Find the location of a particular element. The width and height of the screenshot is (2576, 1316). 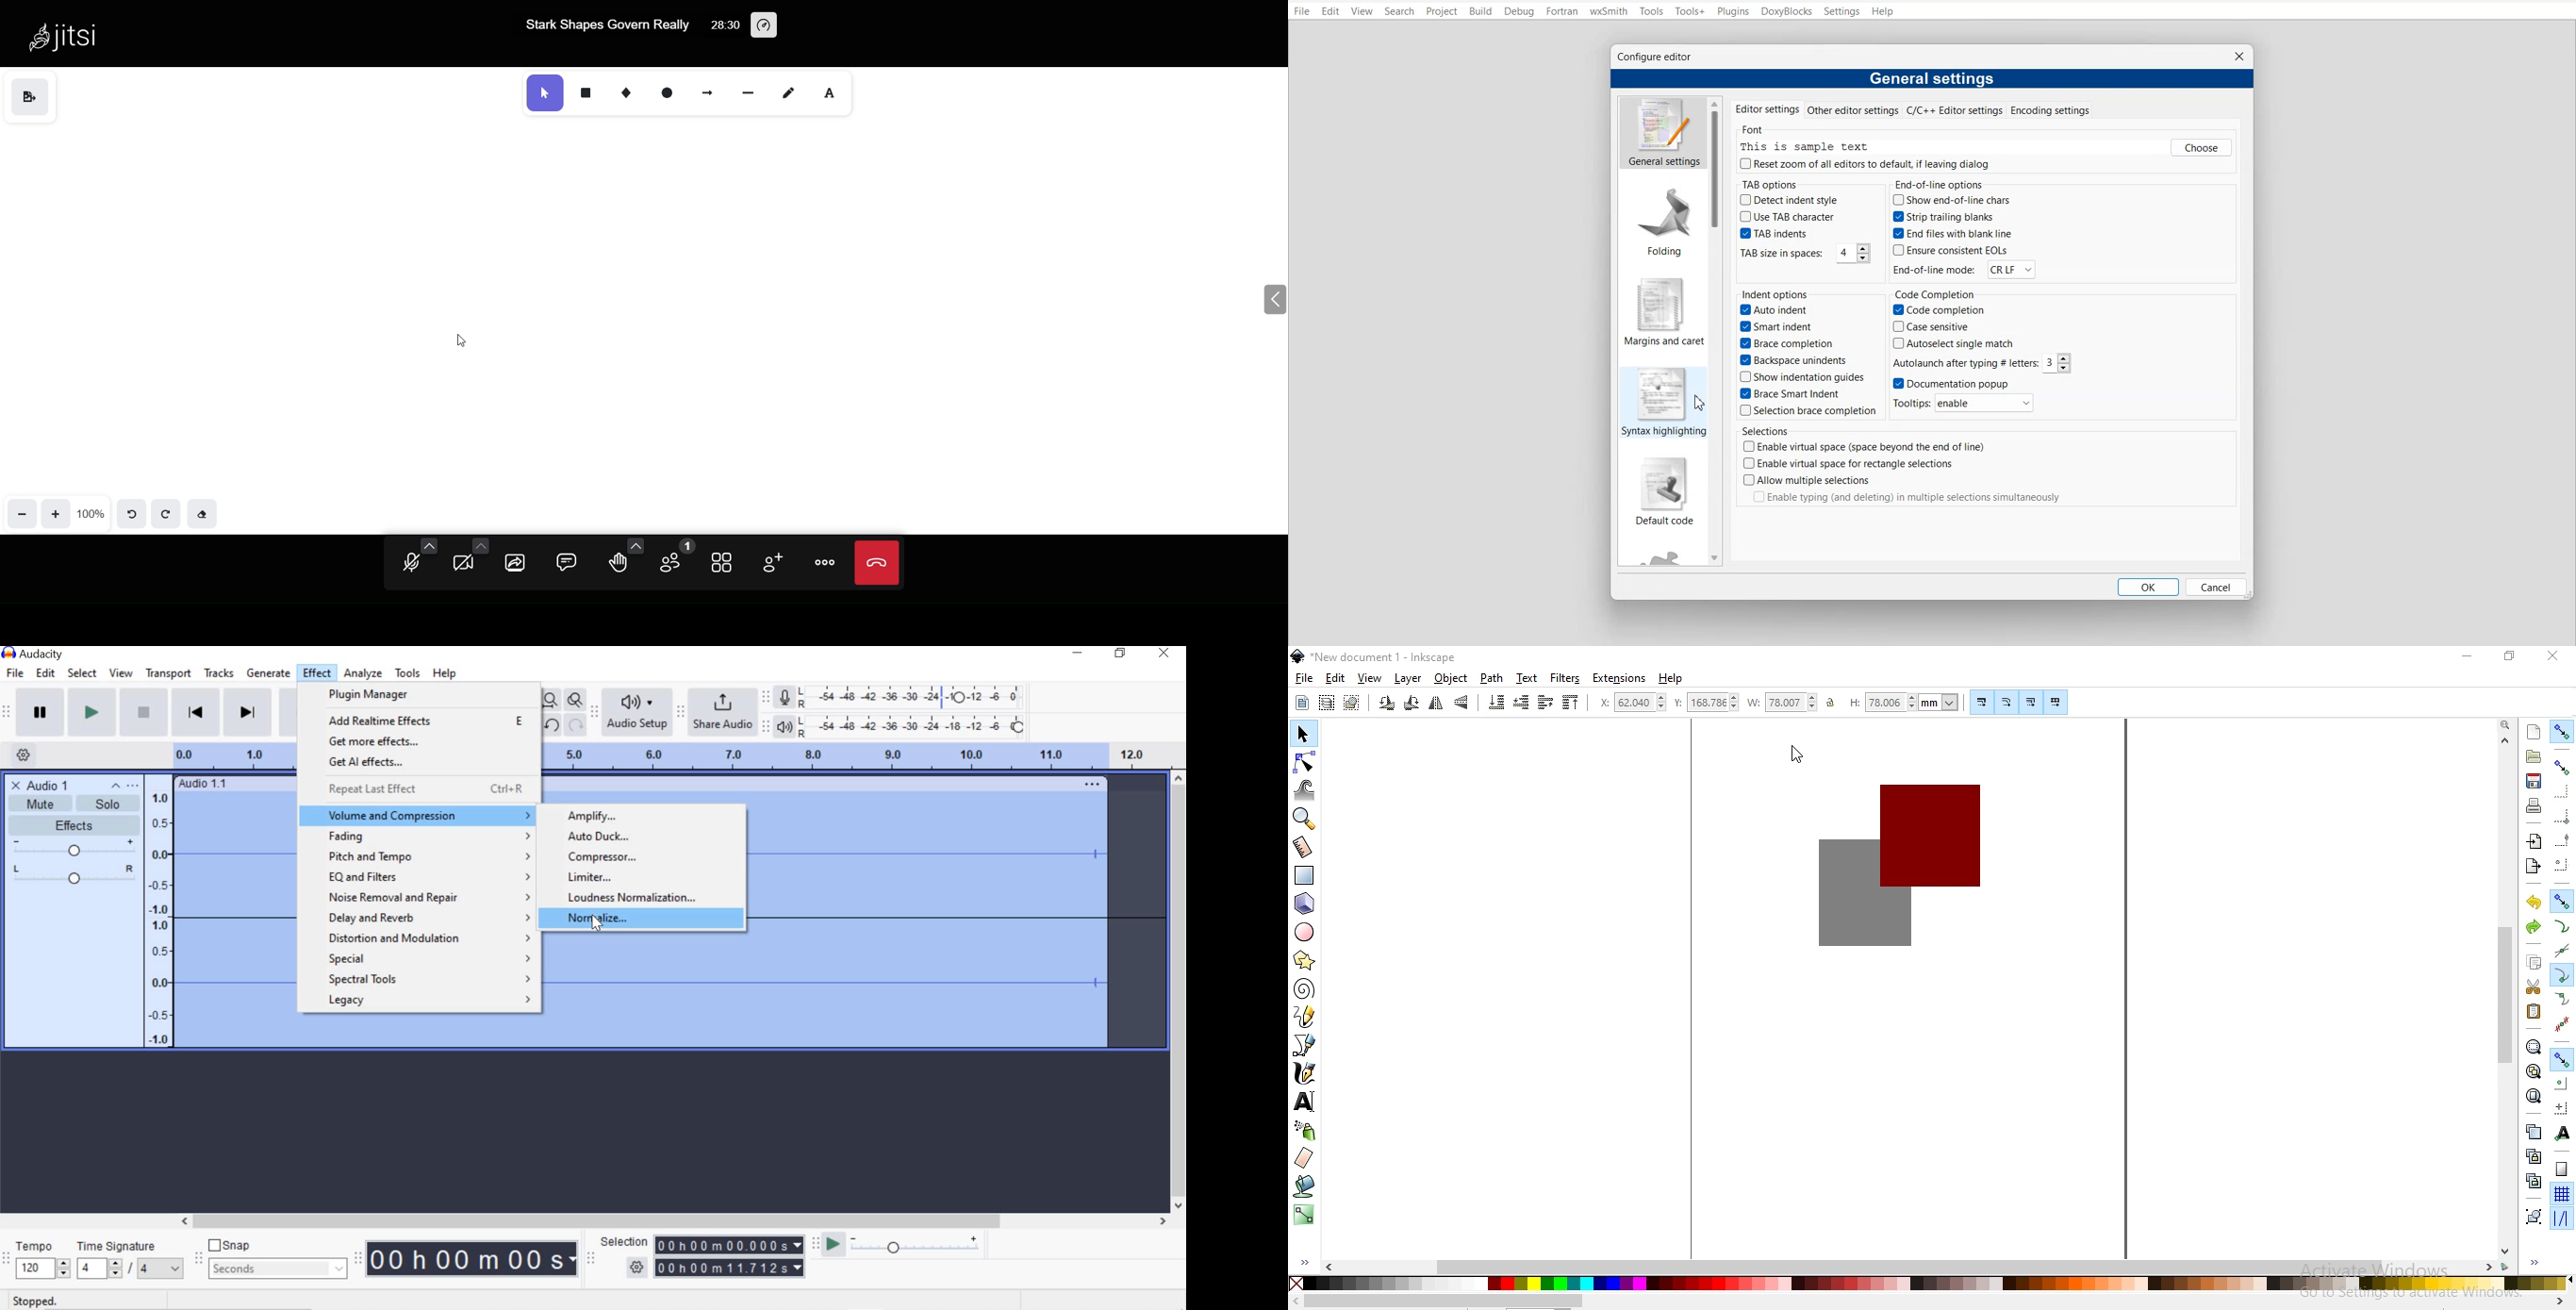

Skip to End is located at coordinates (250, 714).